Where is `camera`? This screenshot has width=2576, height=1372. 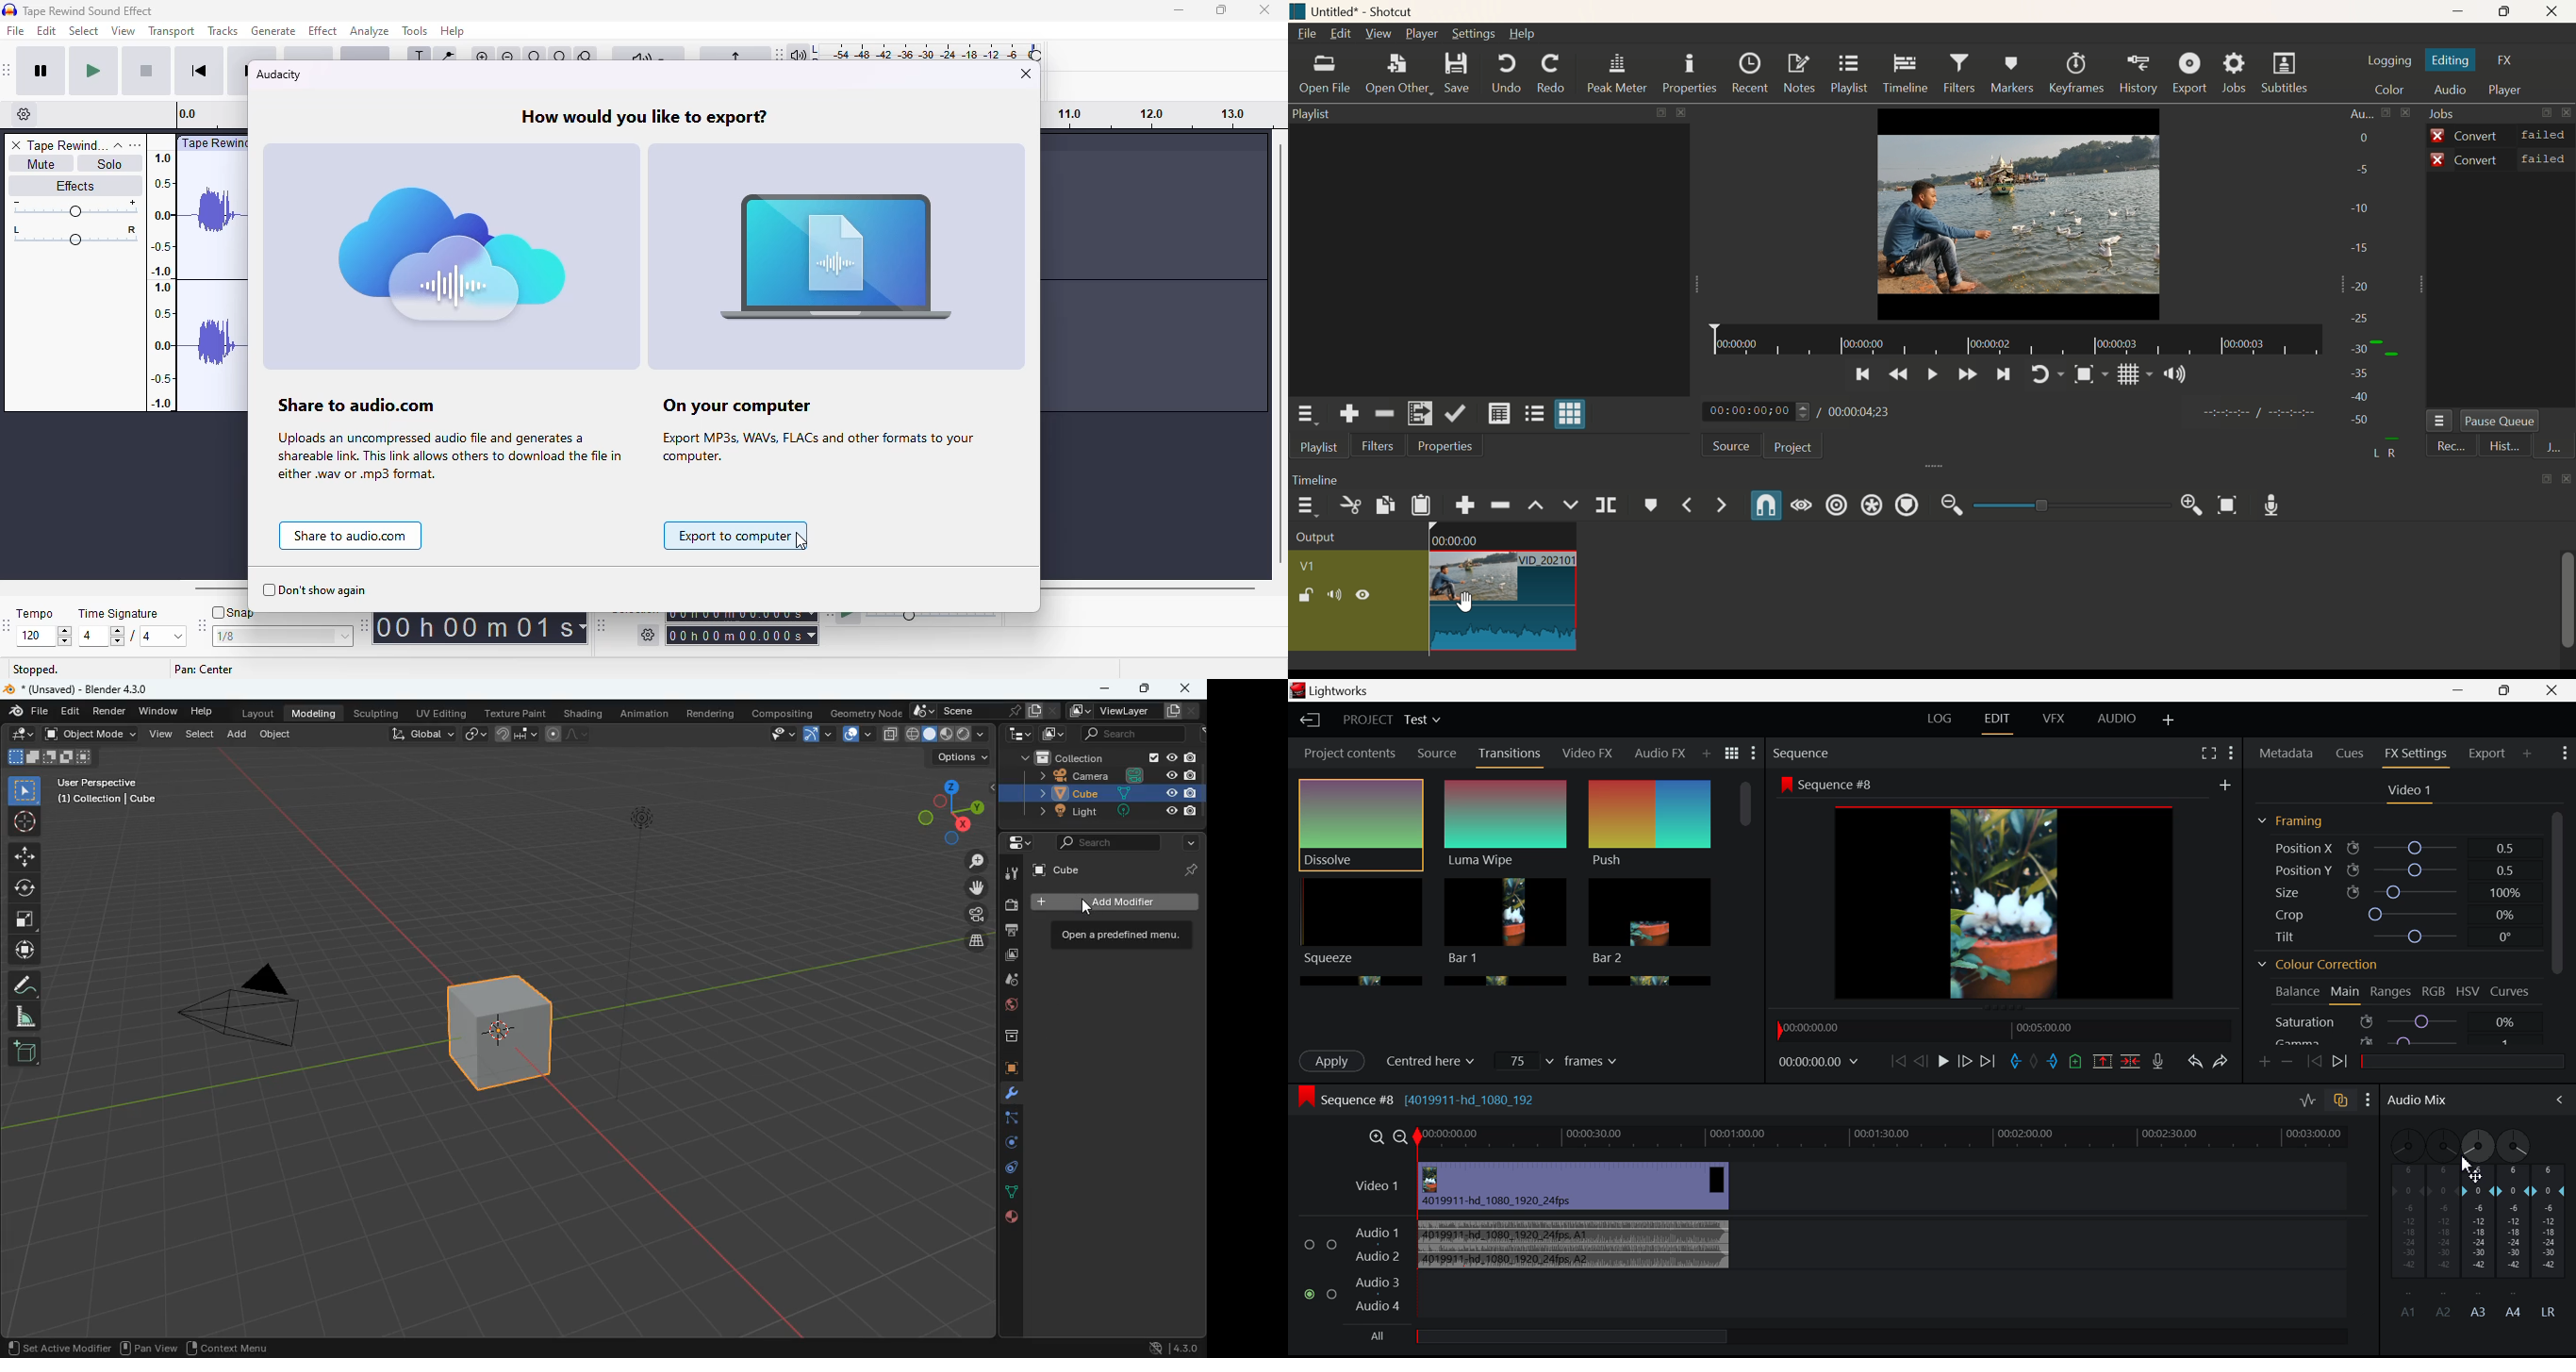
camera is located at coordinates (255, 1011).